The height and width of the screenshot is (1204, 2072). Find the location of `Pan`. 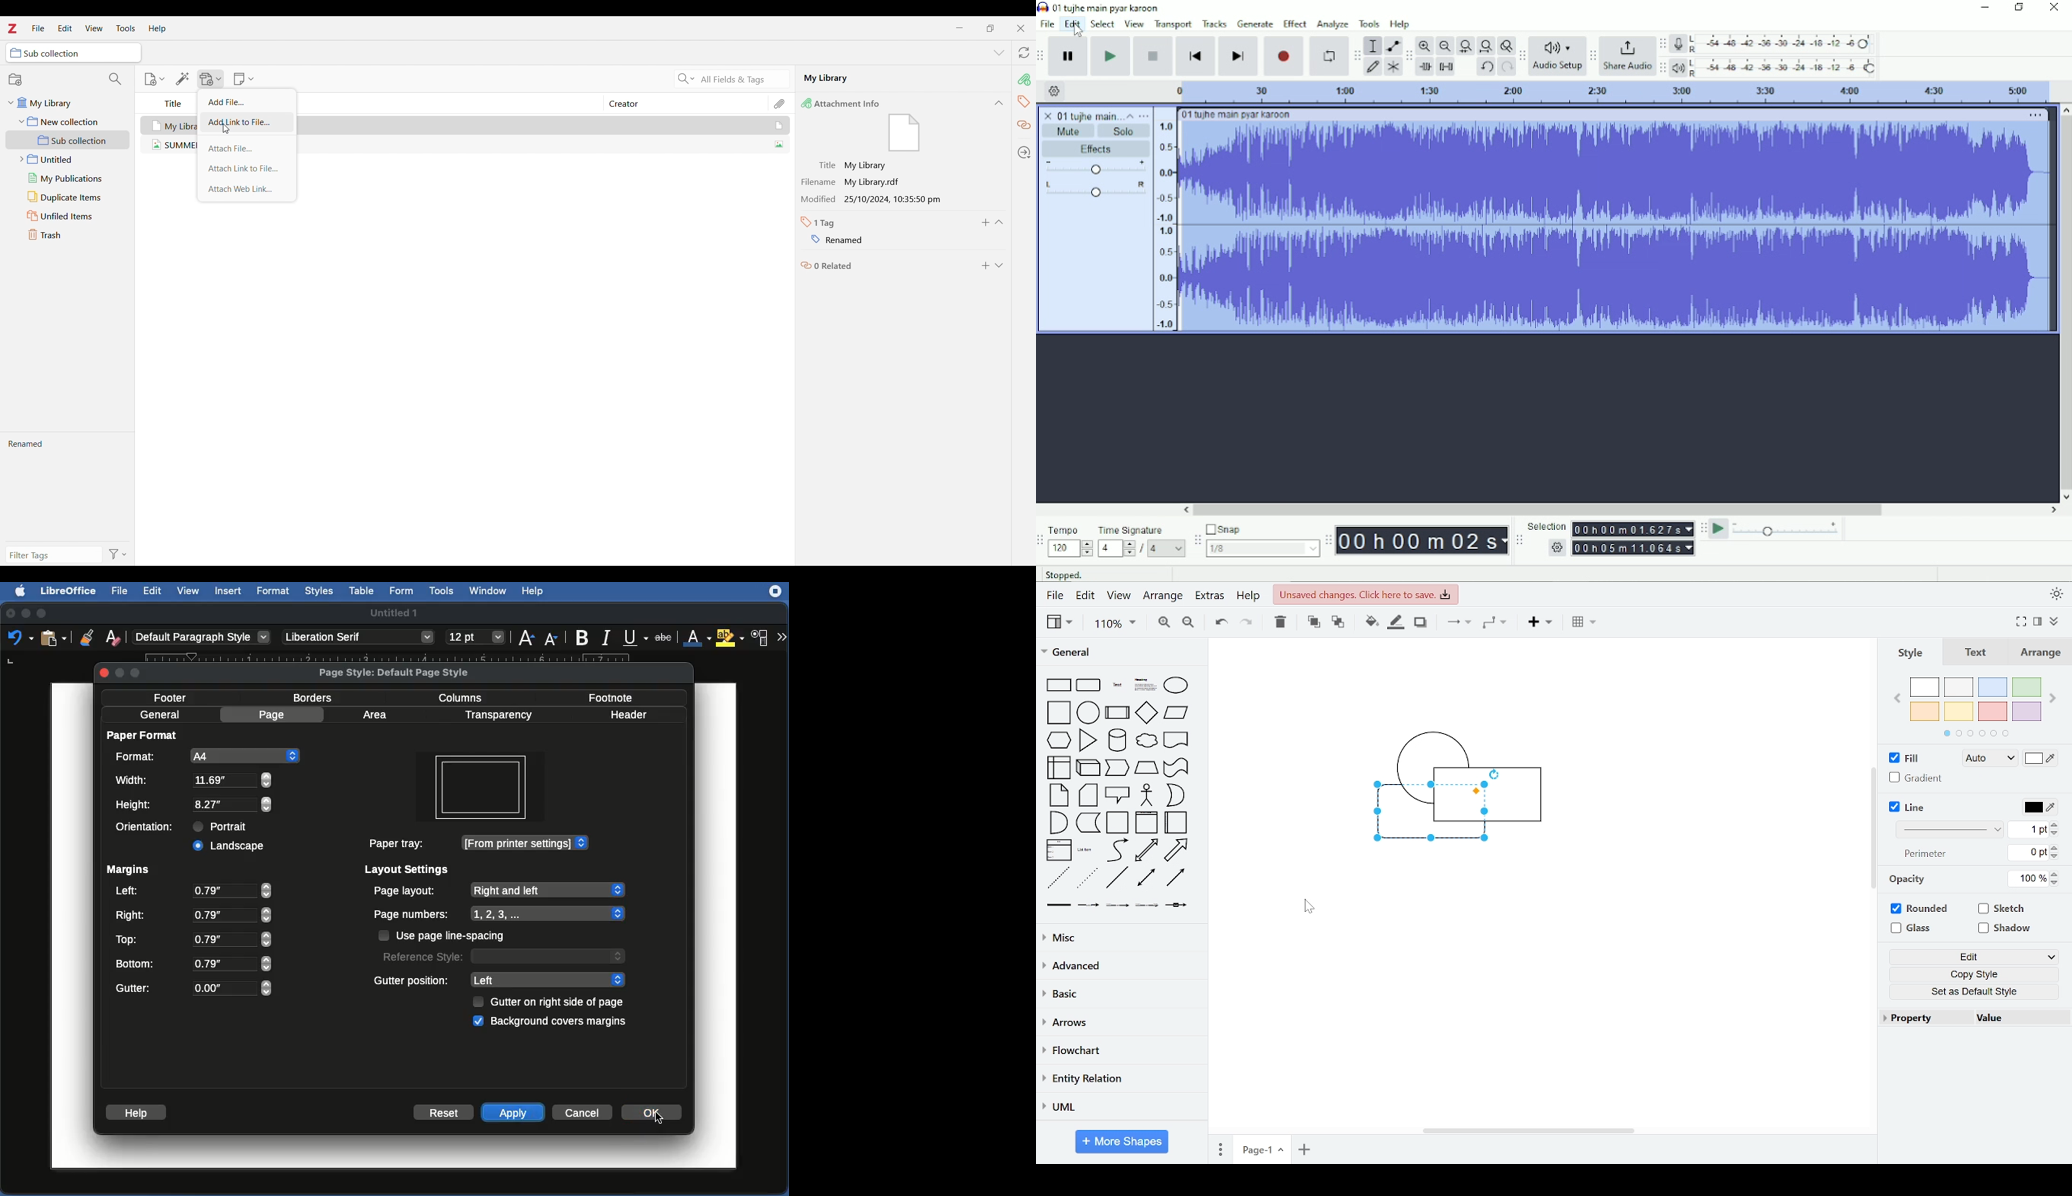

Pan is located at coordinates (1096, 190).